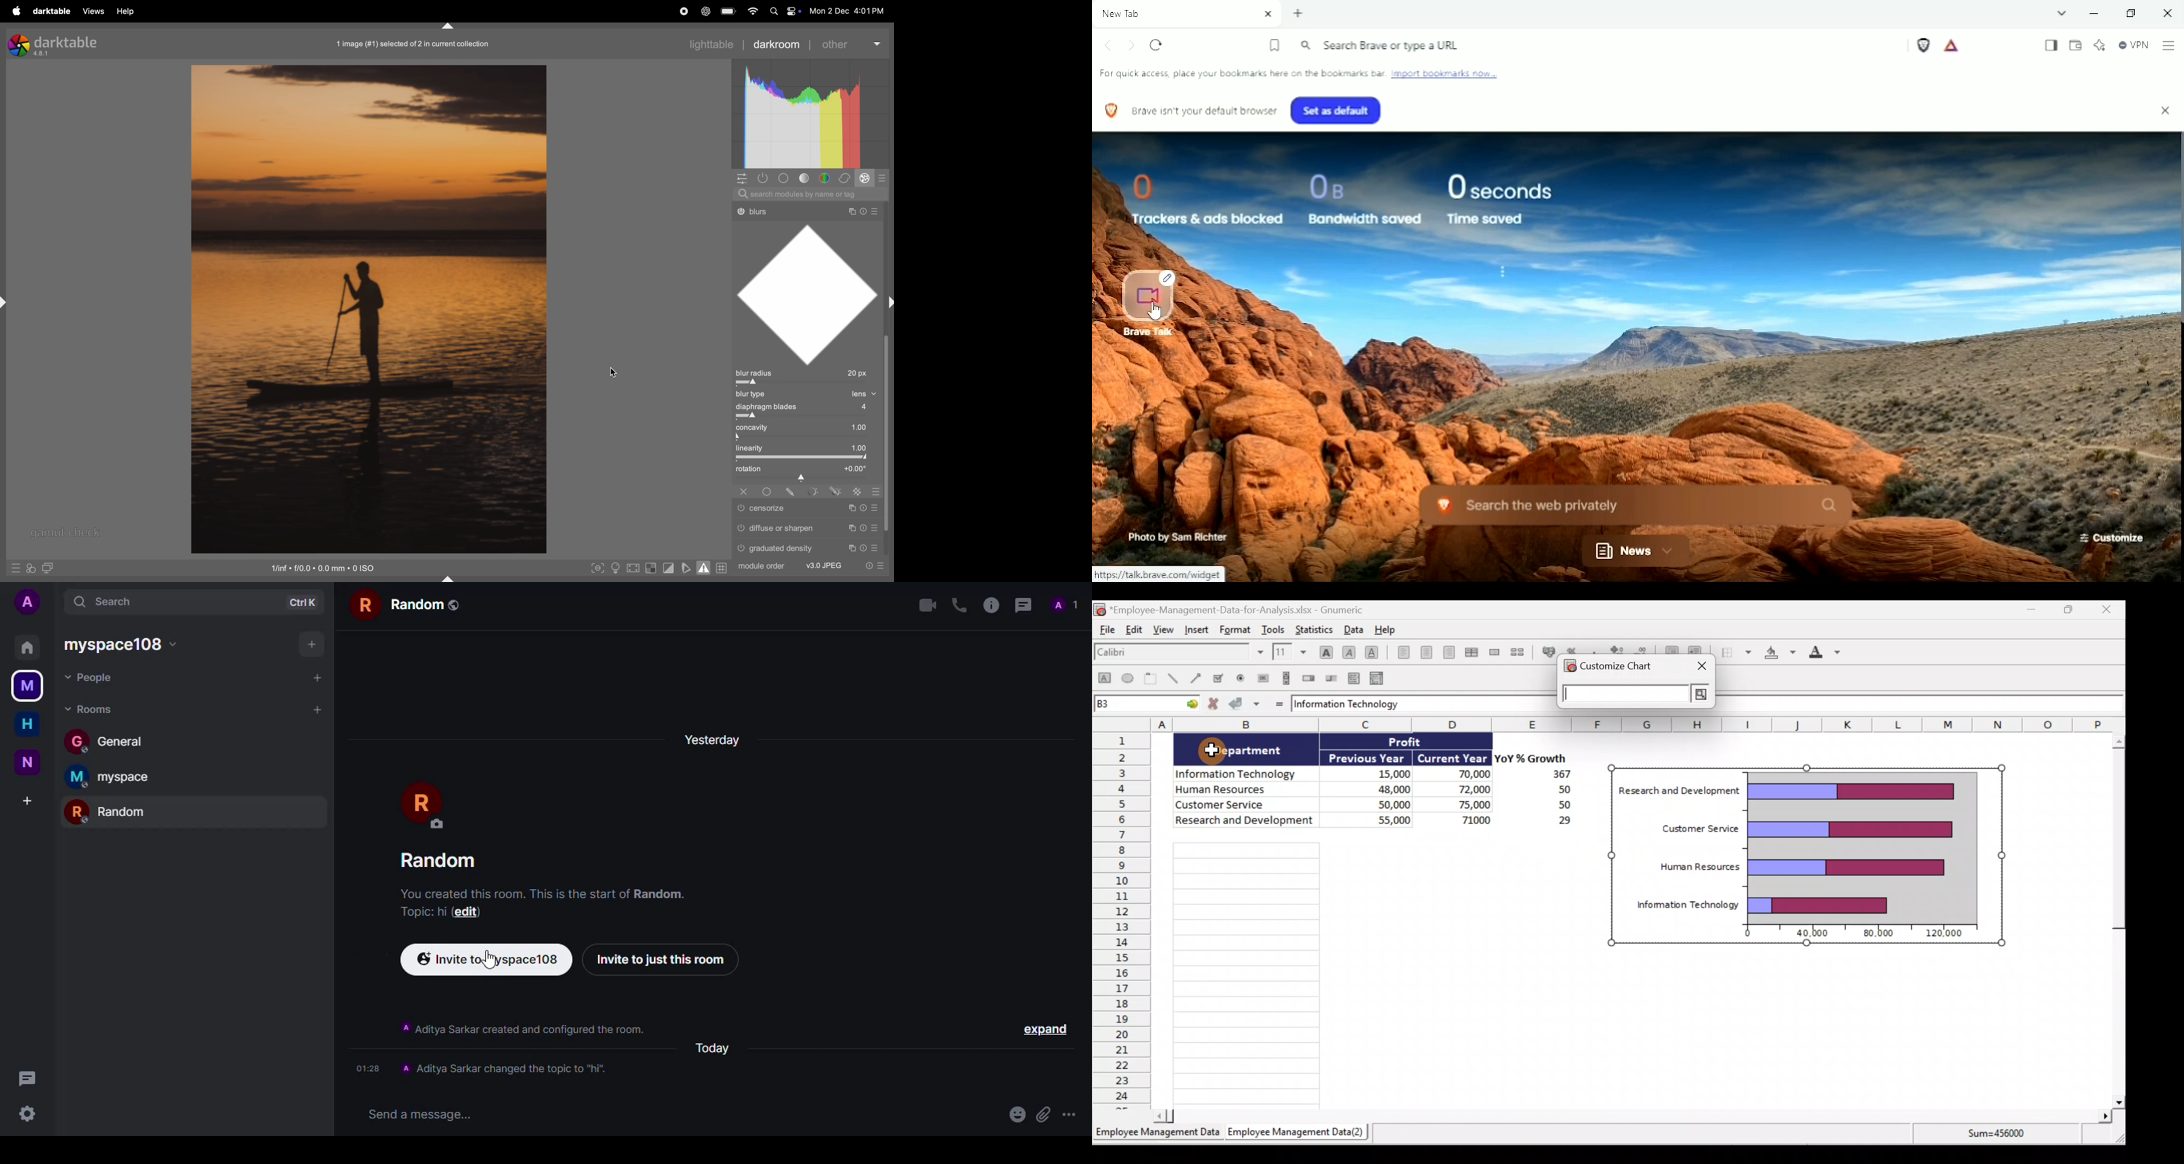  Describe the element at coordinates (652, 568) in the screenshot. I see `toggle indication of raw exposure` at that location.